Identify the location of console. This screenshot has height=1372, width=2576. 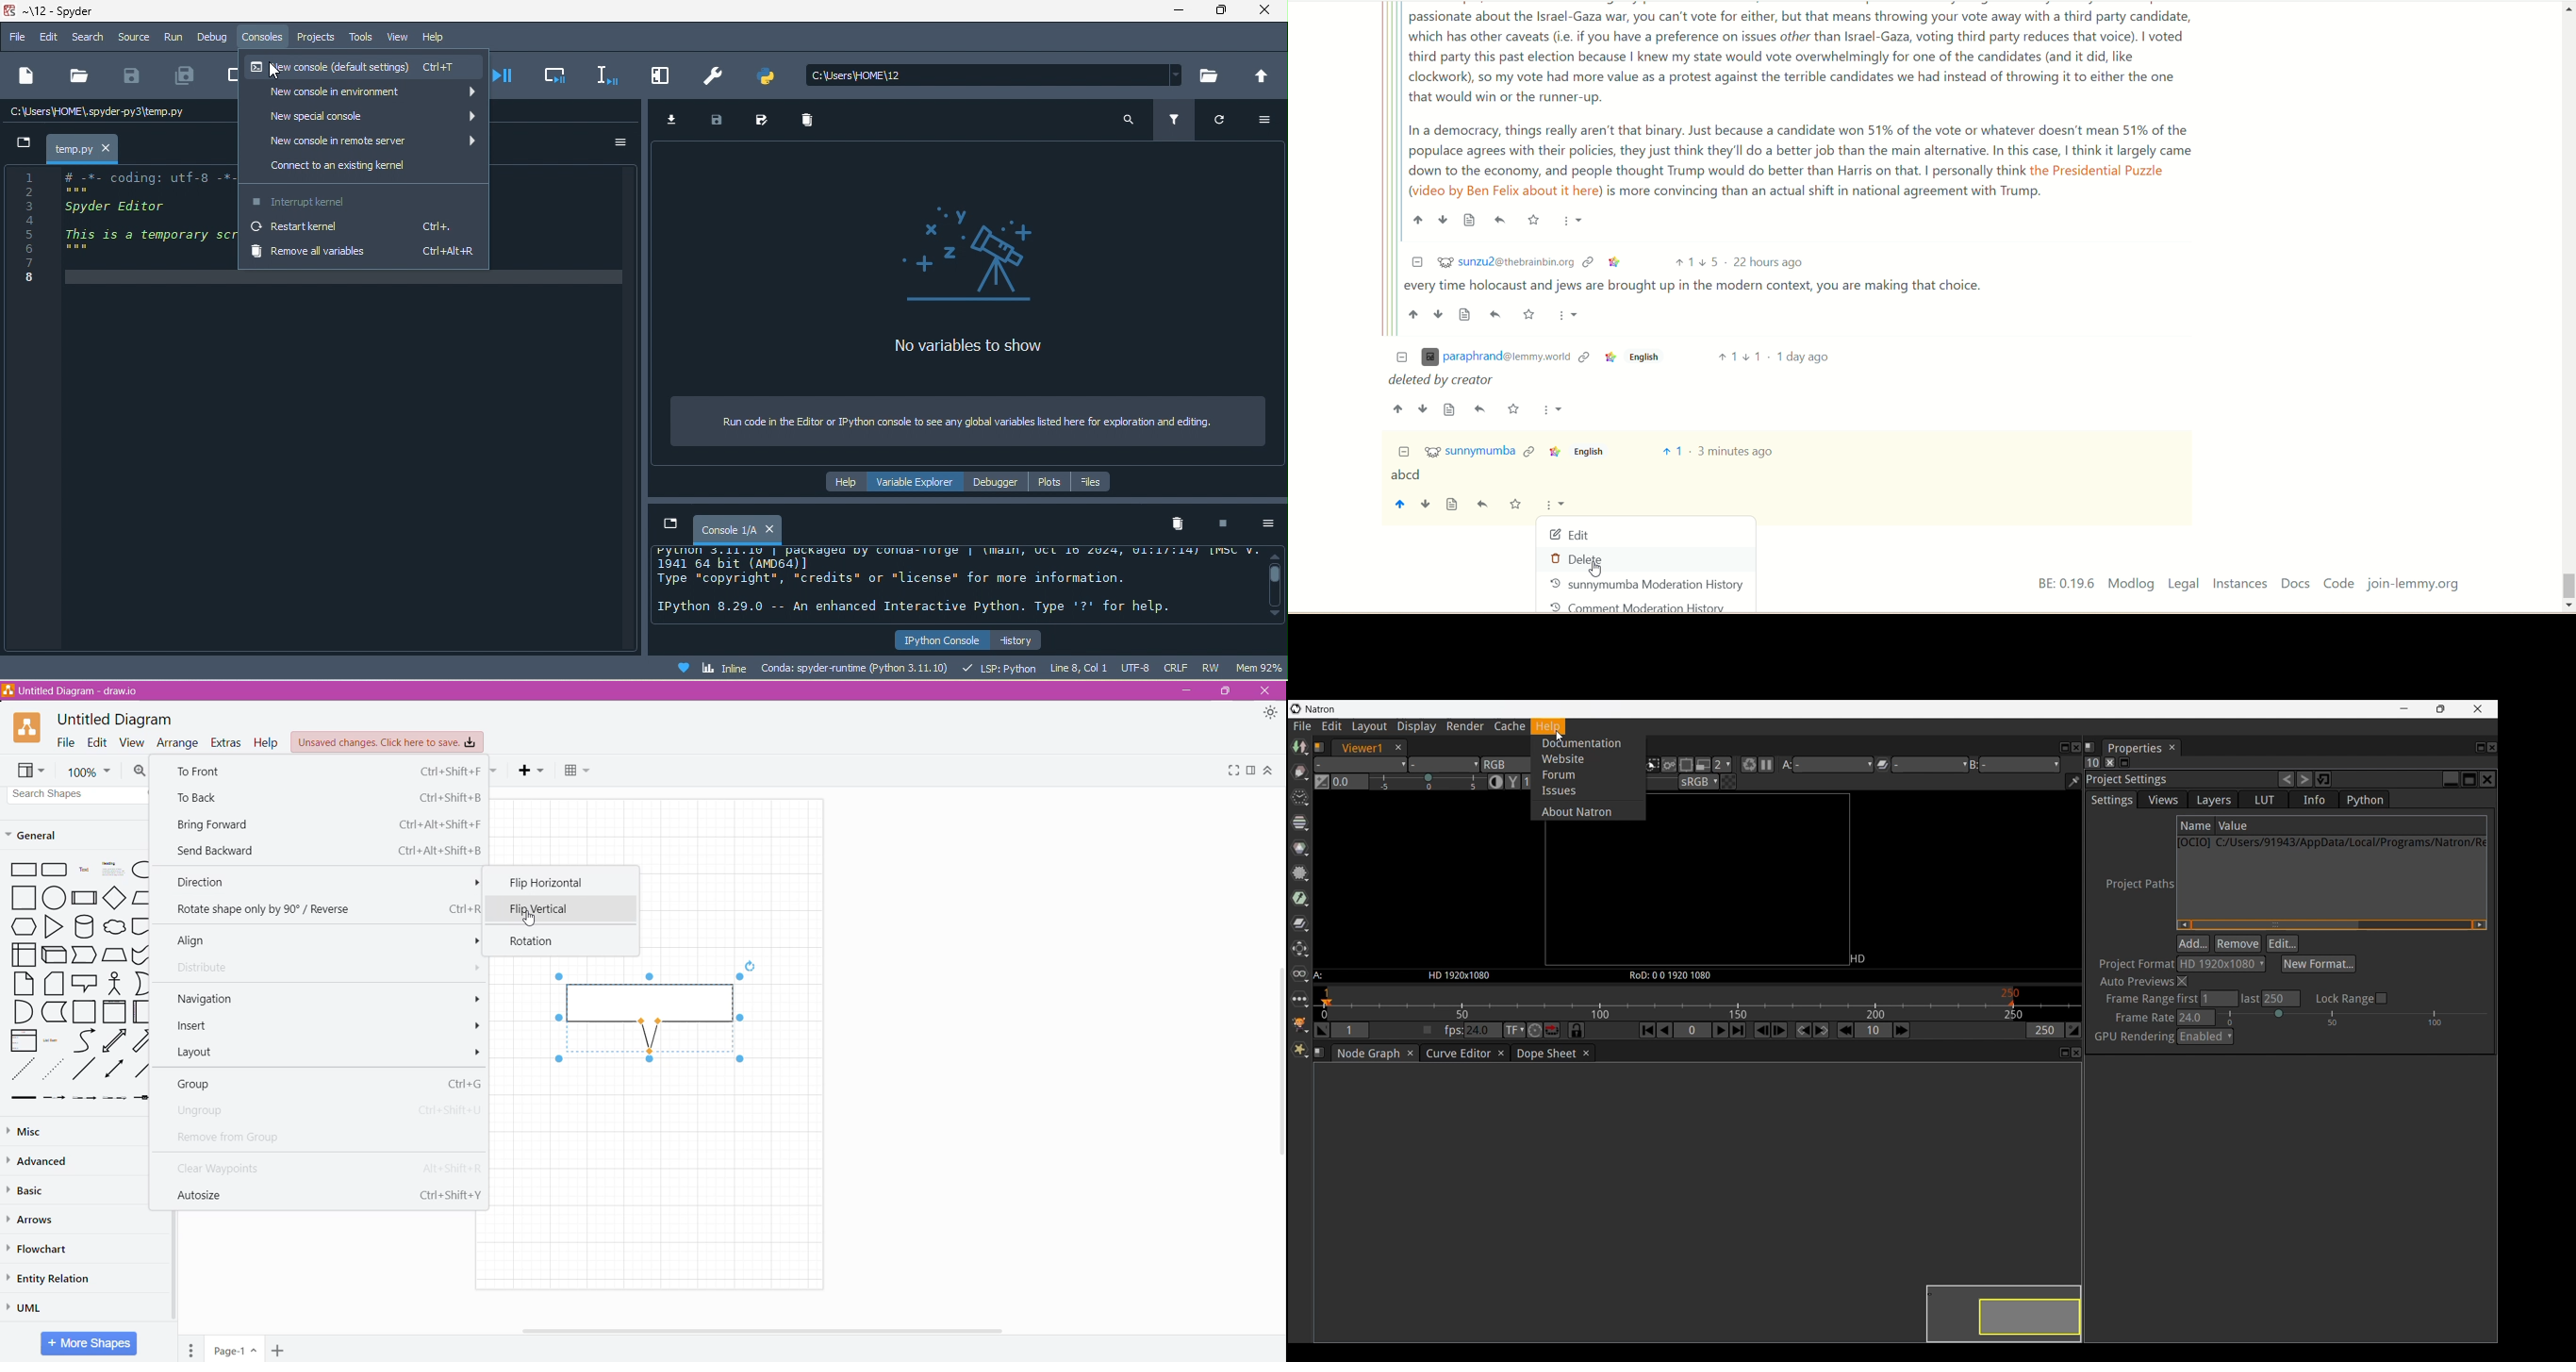
(736, 529).